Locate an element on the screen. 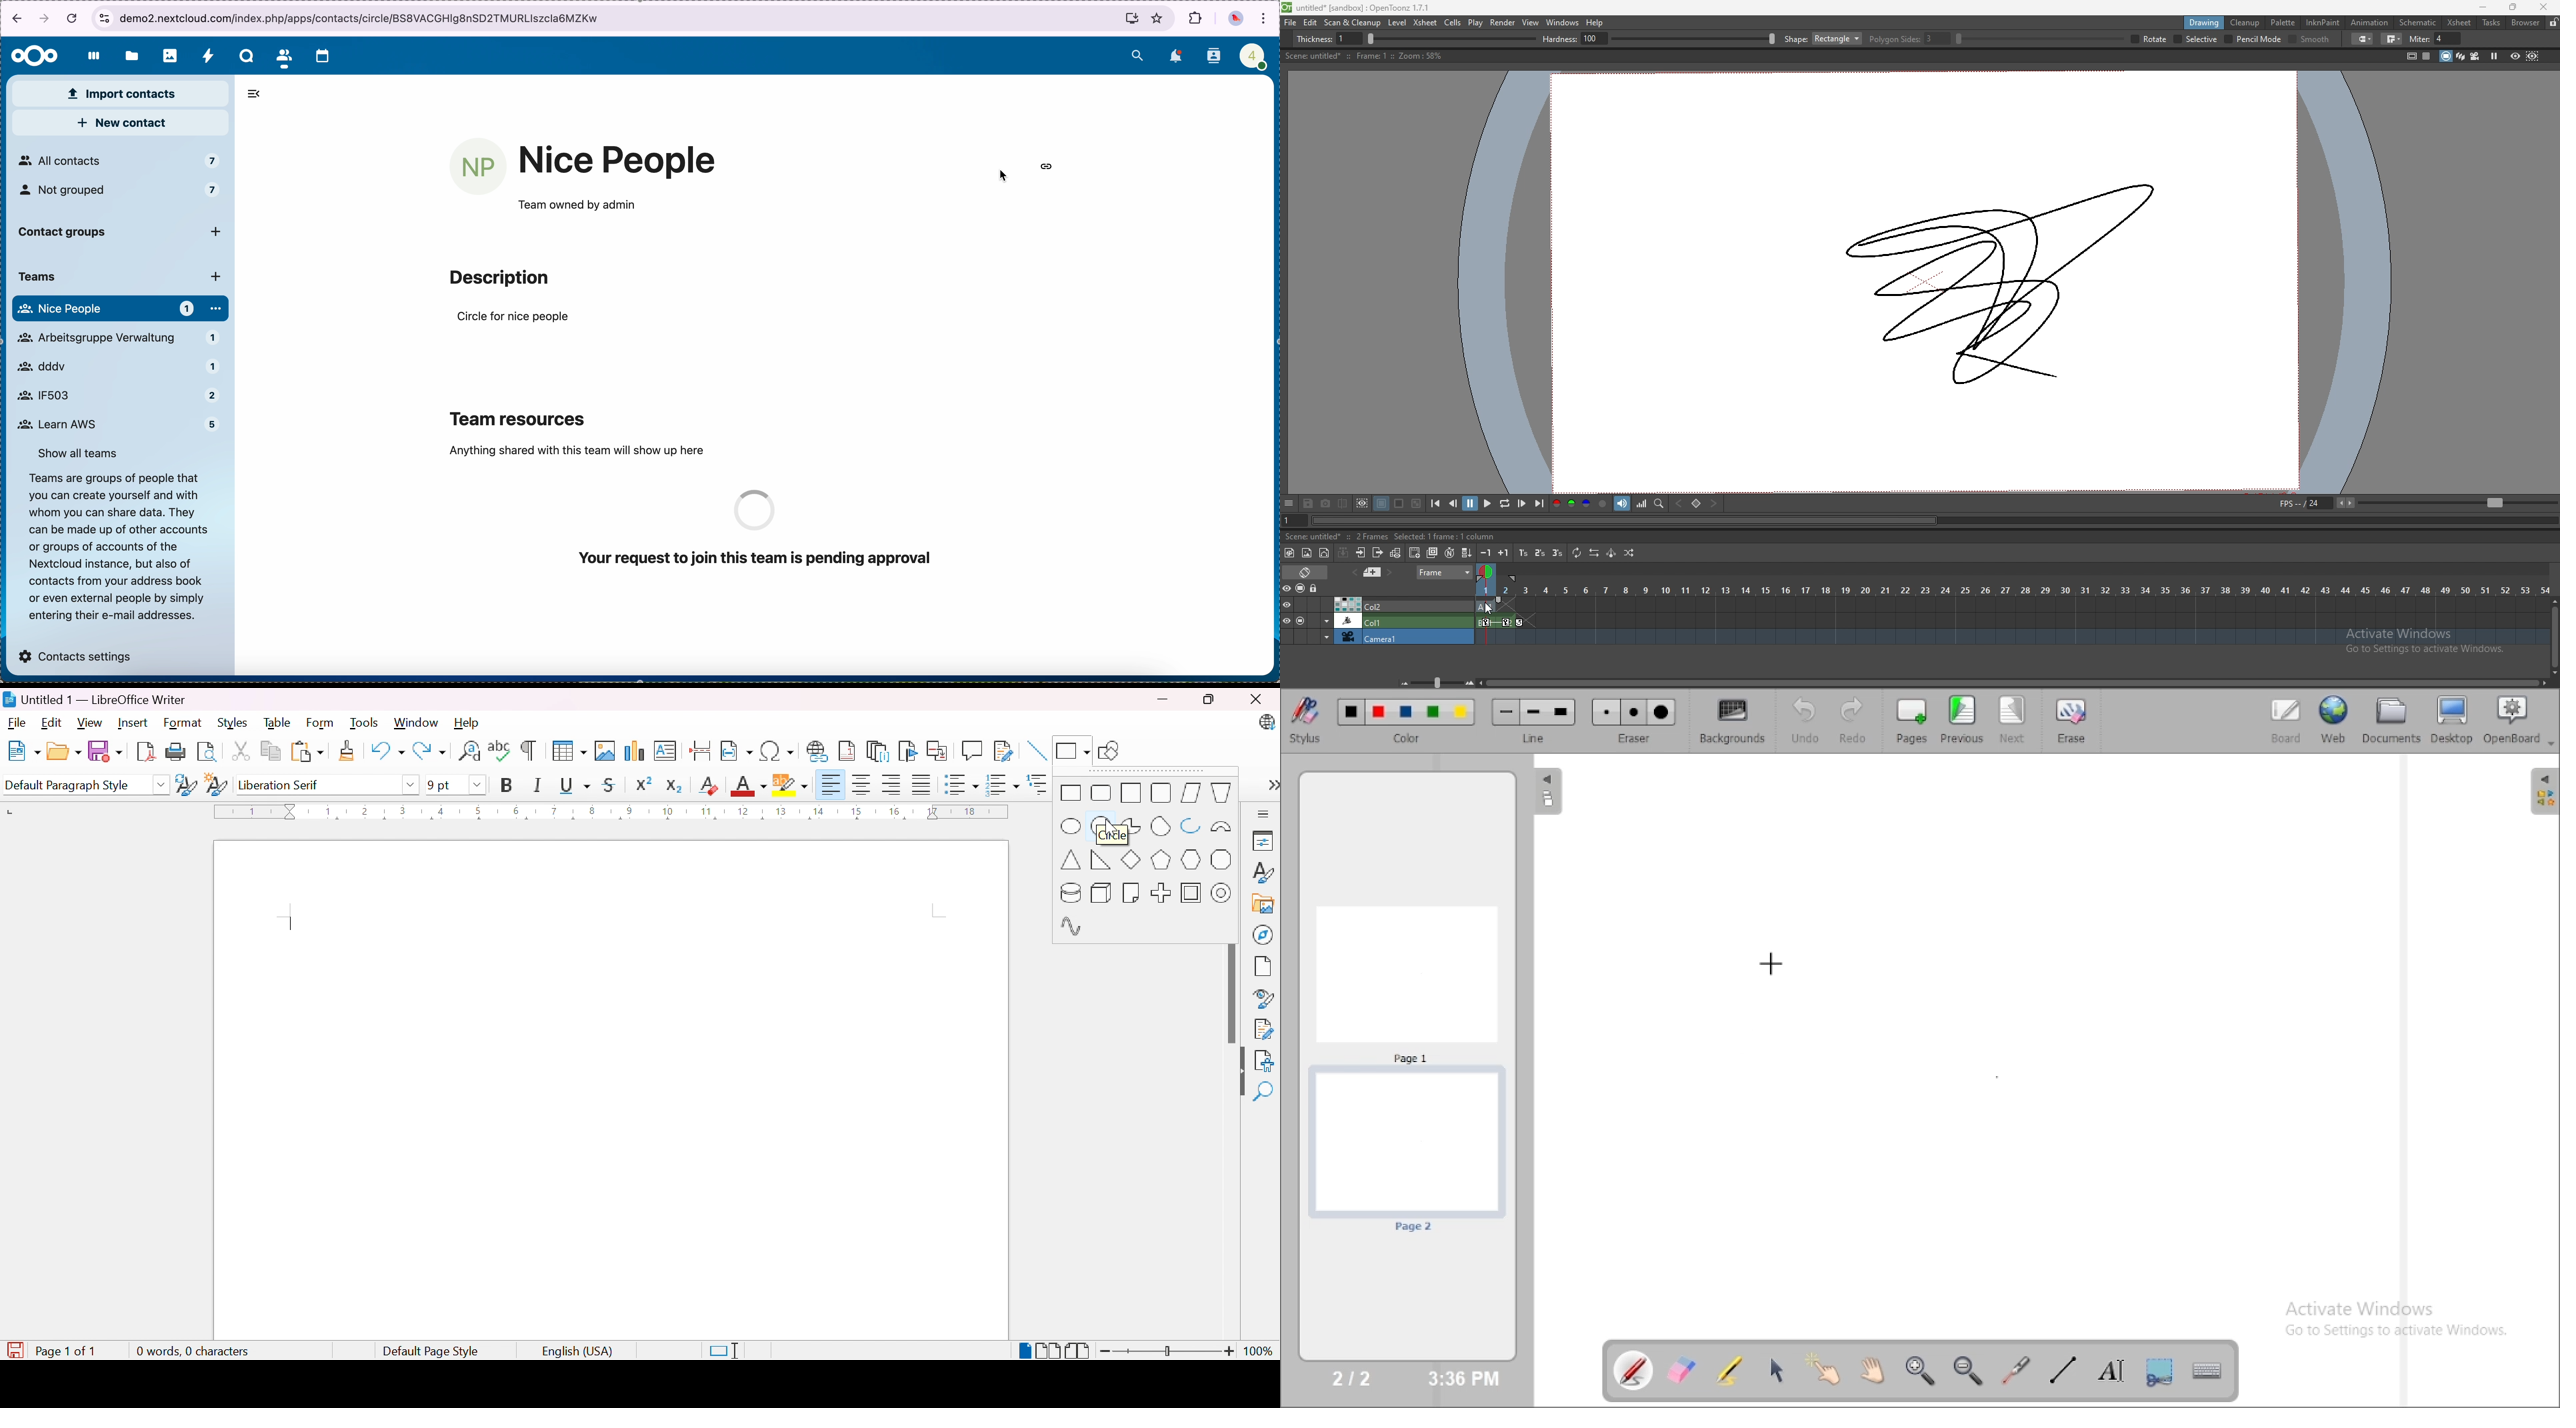  URL is located at coordinates (362, 18).